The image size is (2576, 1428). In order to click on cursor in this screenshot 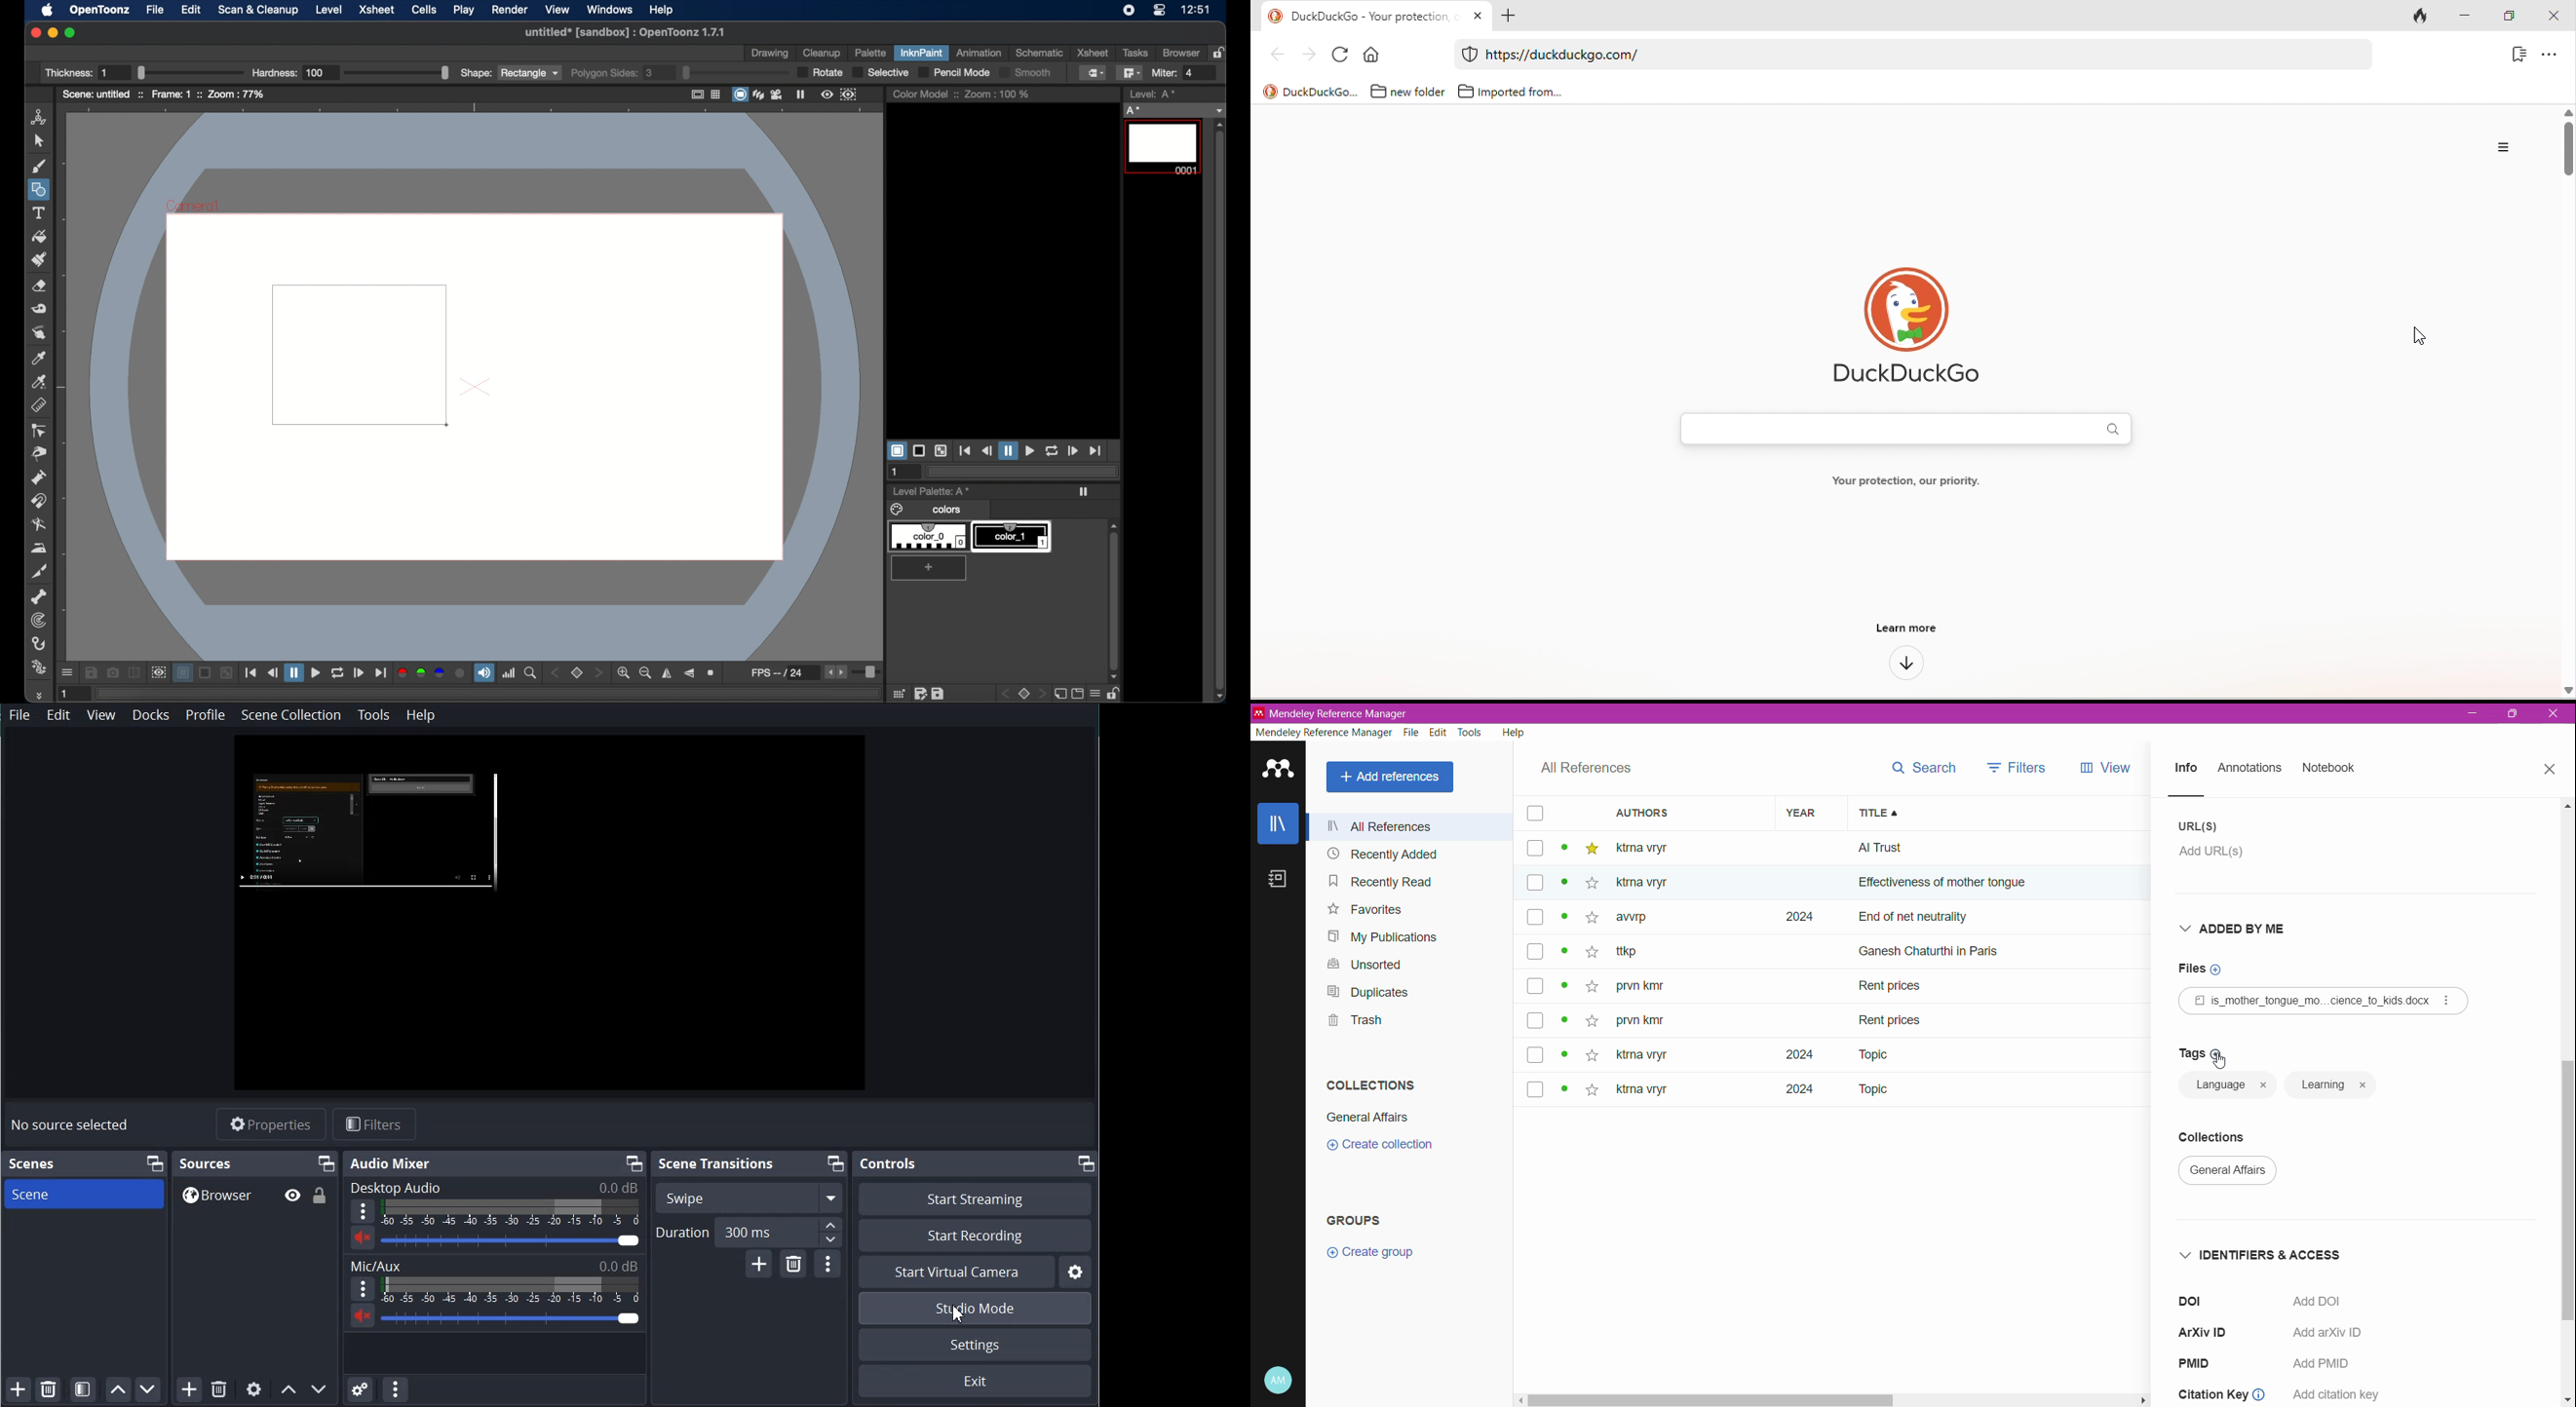, I will do `click(2412, 340)`.